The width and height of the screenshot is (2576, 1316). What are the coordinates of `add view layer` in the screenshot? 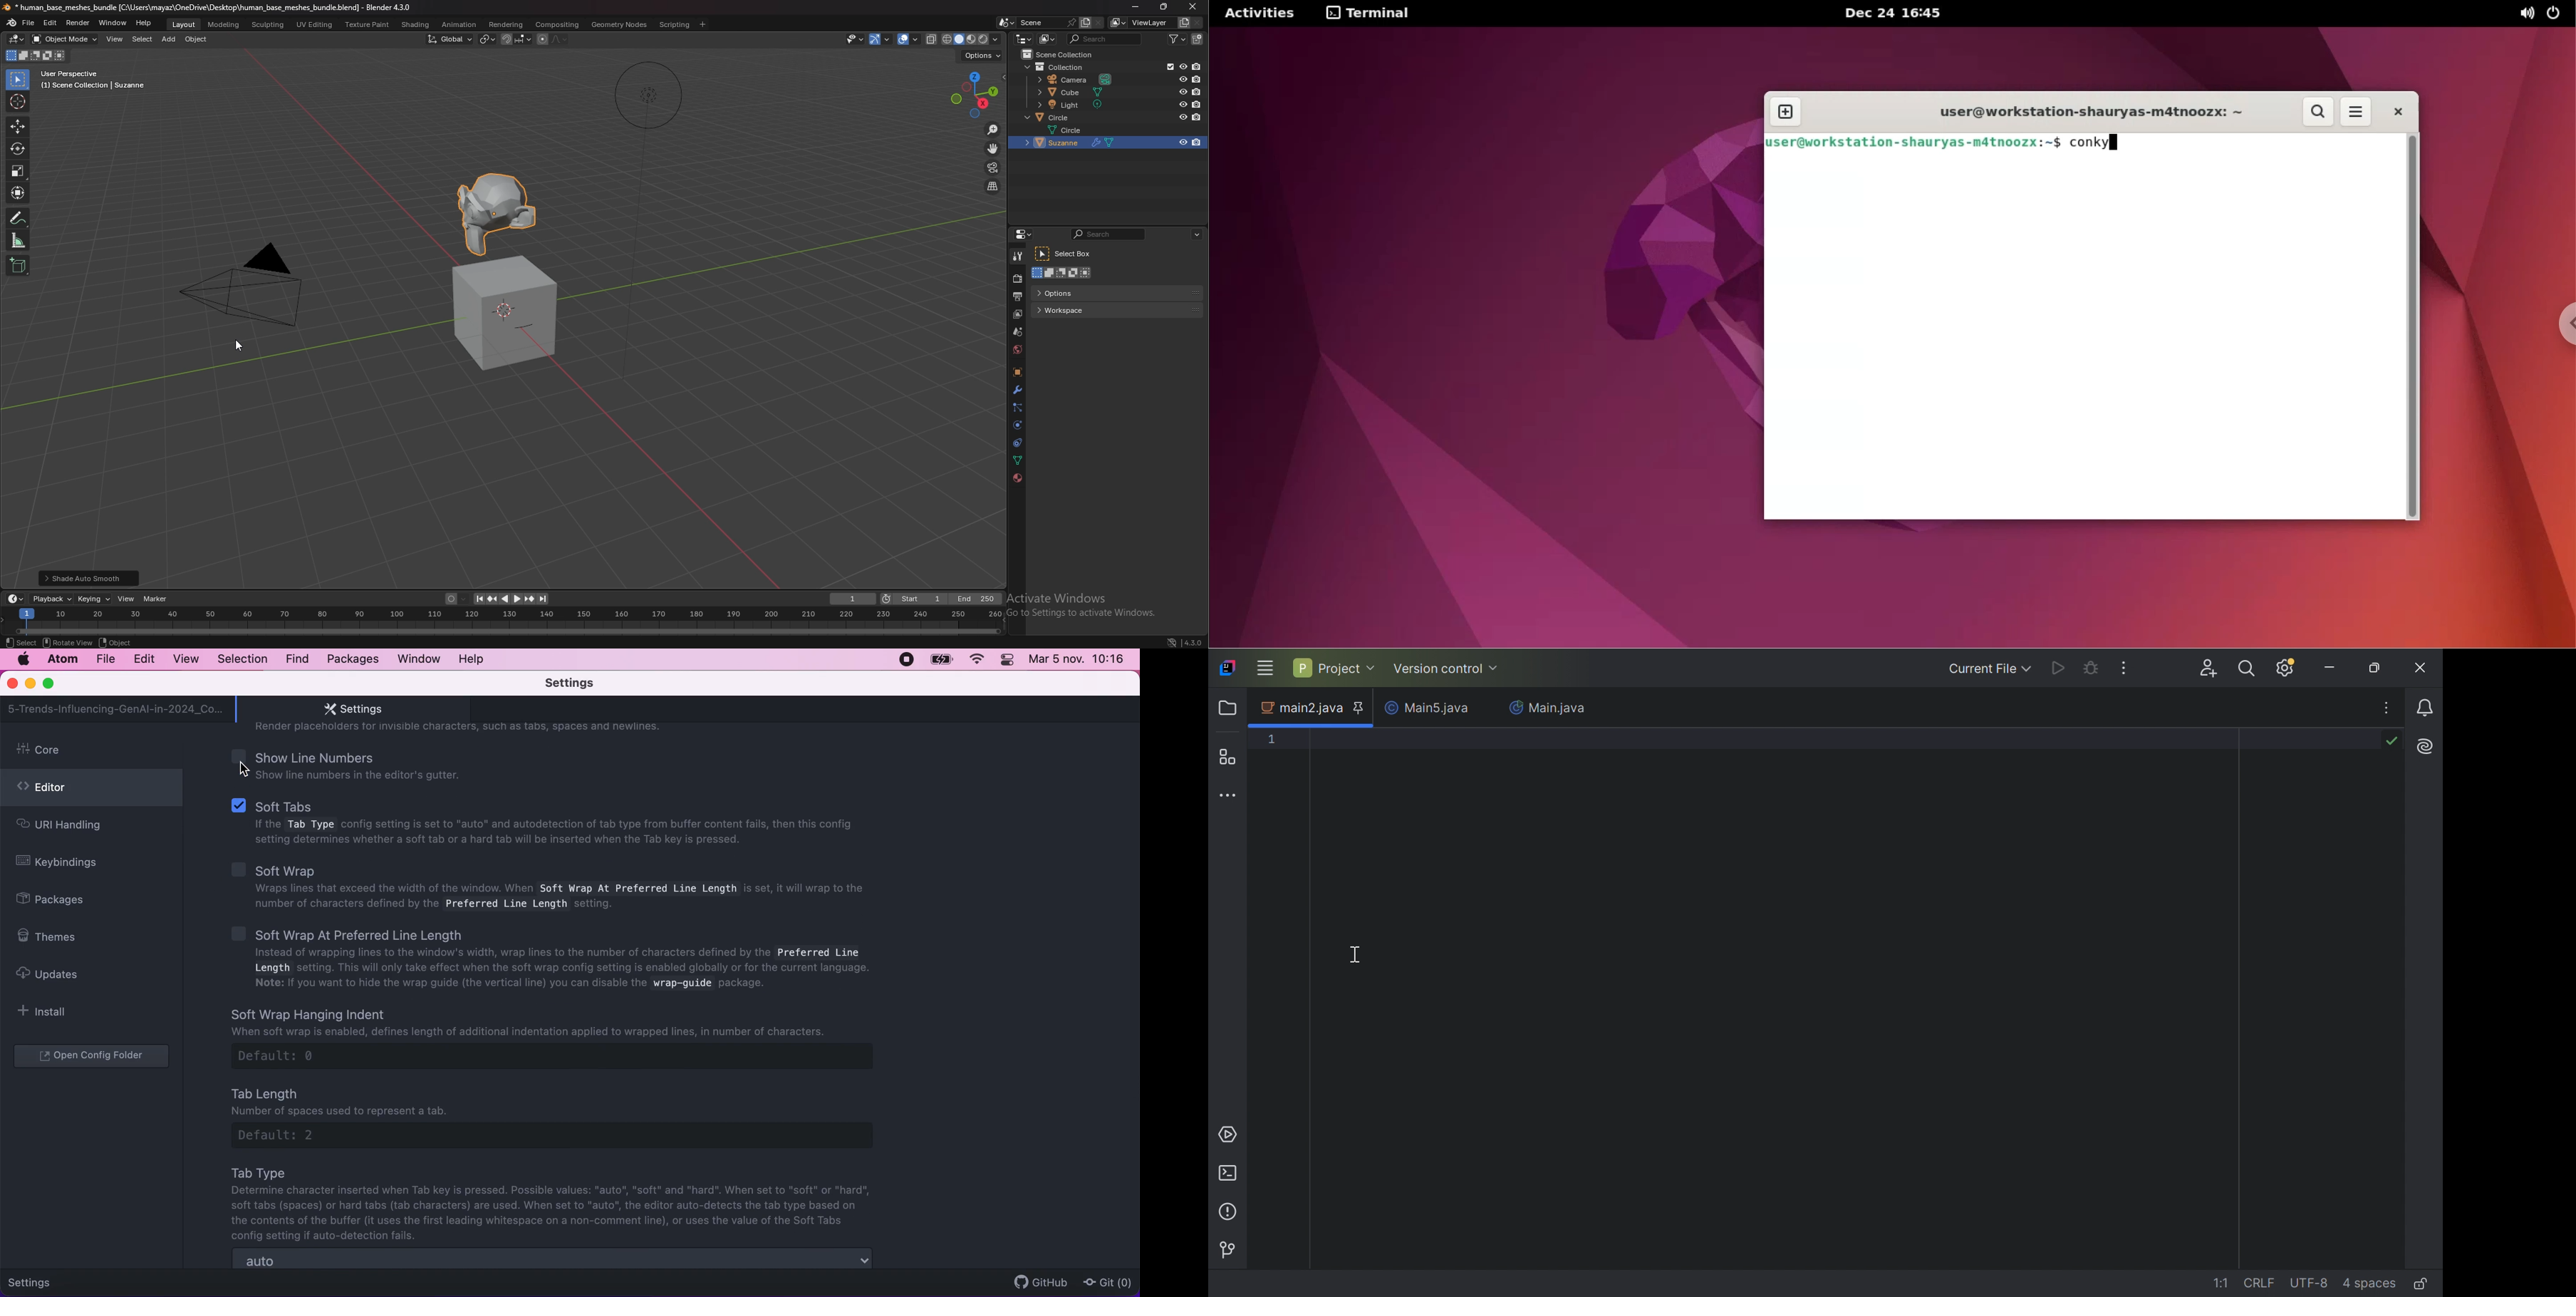 It's located at (1184, 21).